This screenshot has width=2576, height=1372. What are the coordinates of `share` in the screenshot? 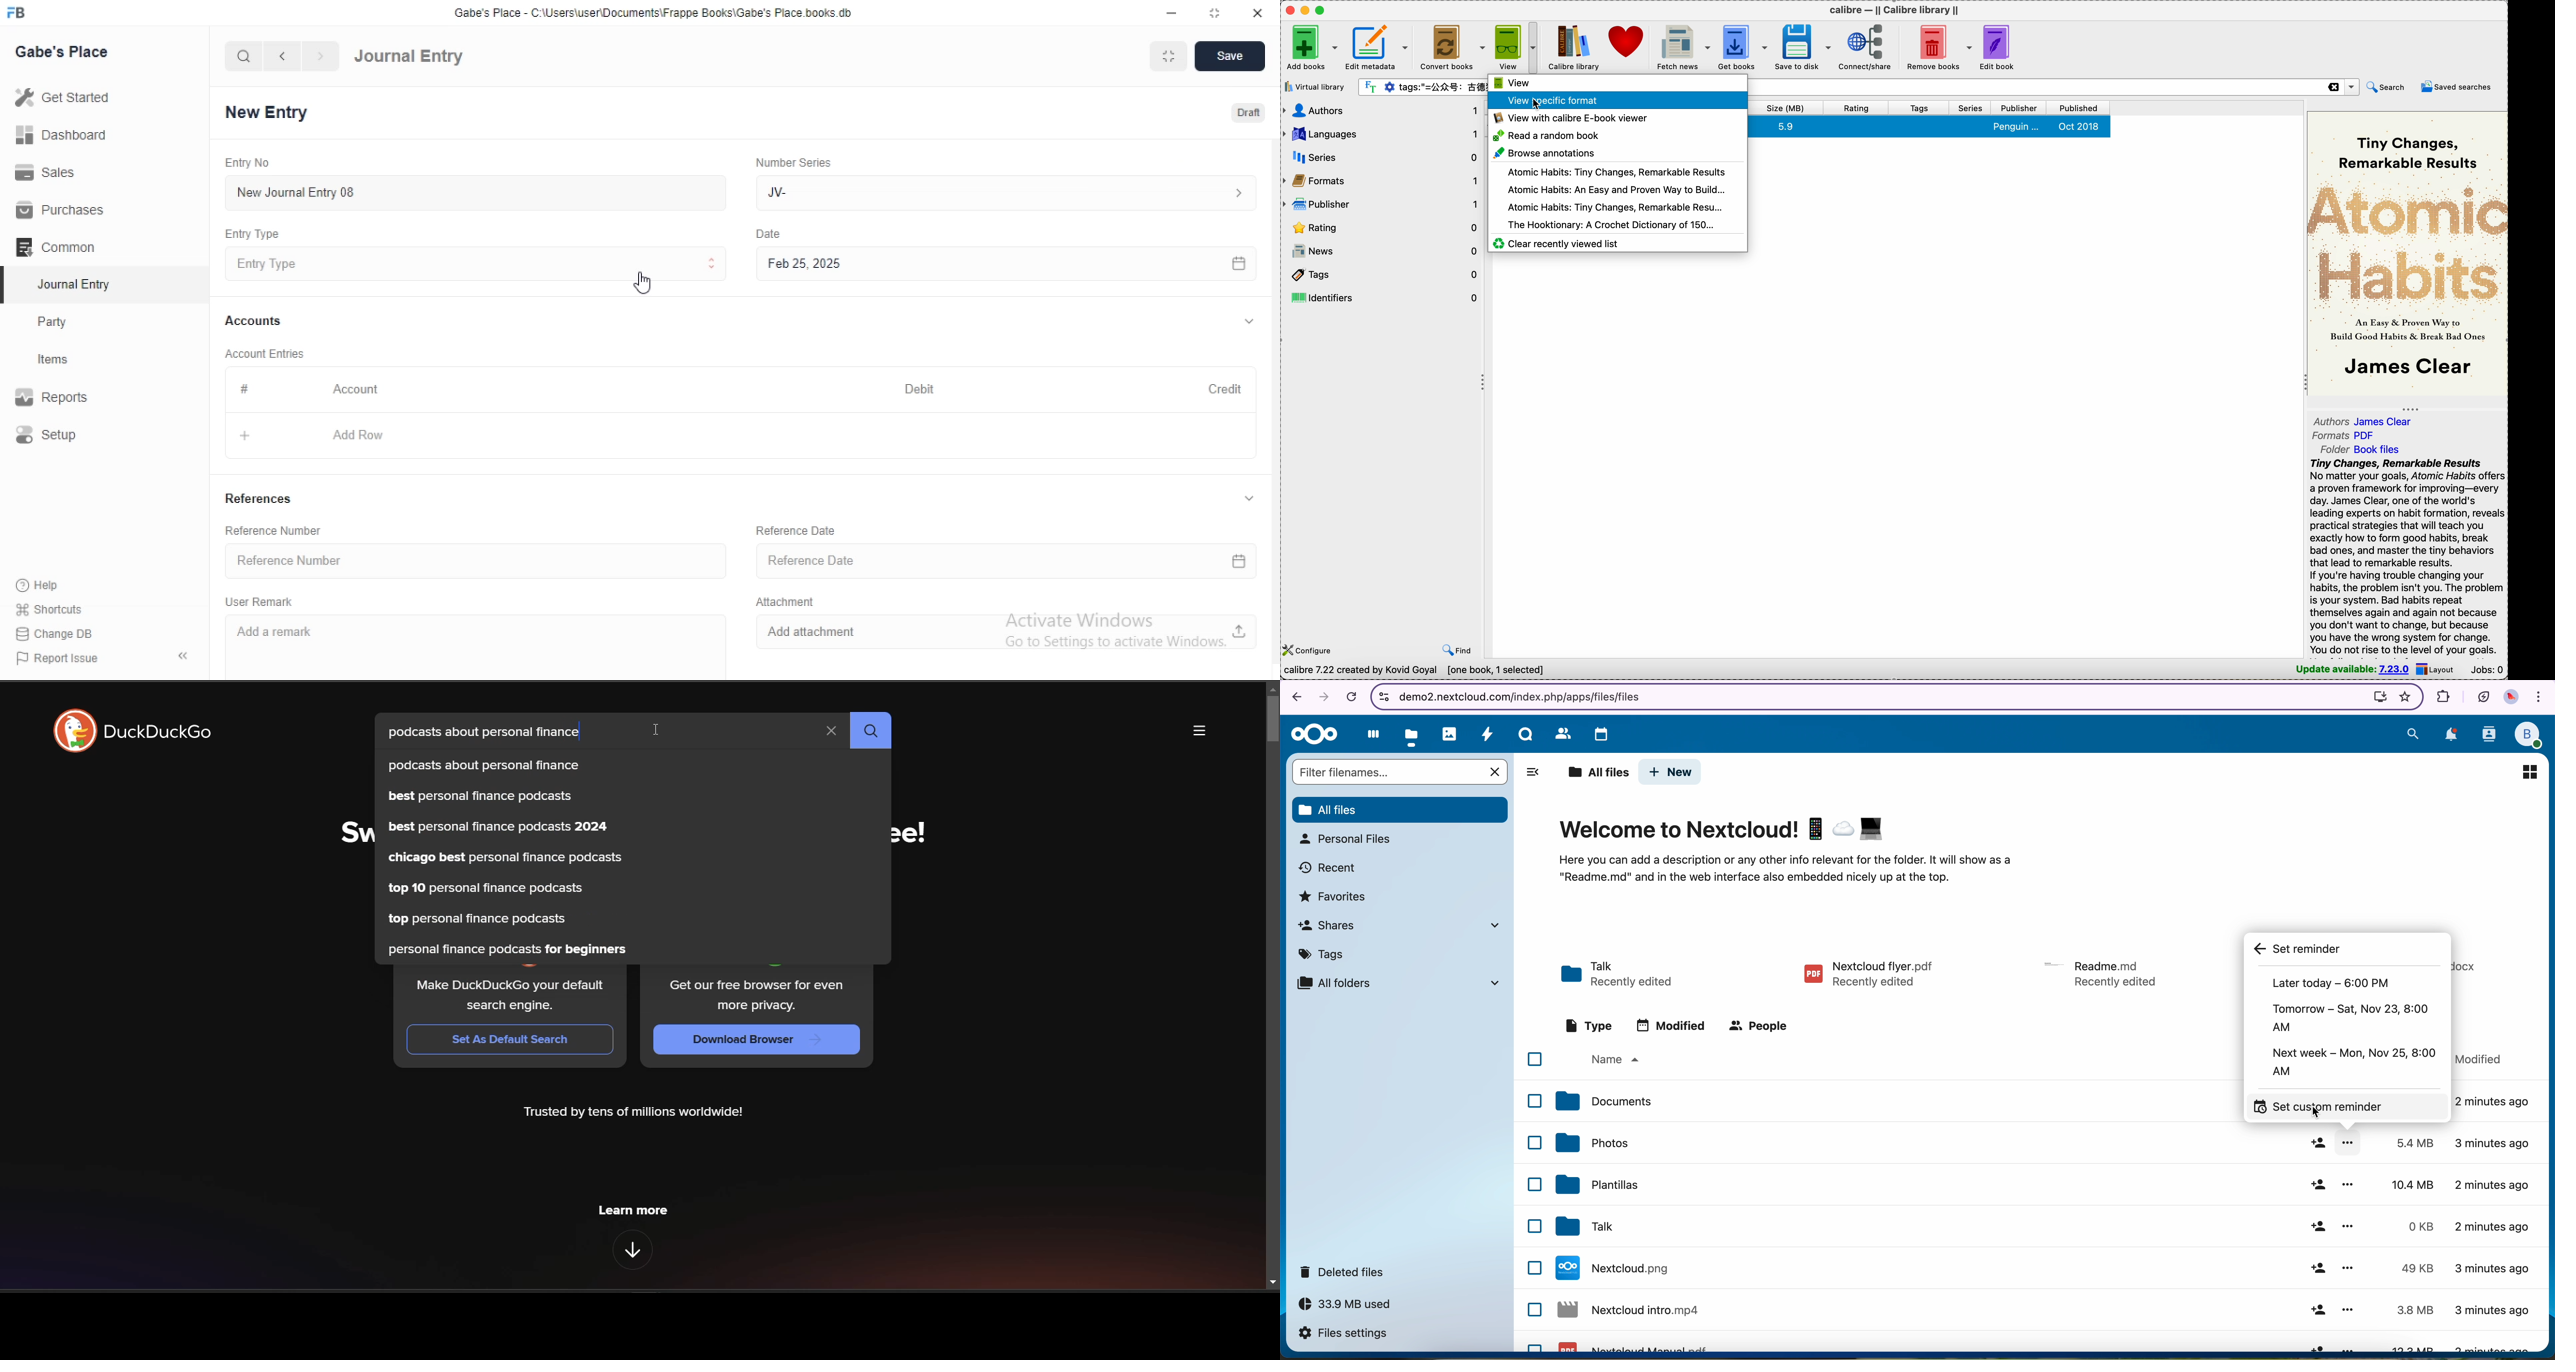 It's located at (2317, 1227).